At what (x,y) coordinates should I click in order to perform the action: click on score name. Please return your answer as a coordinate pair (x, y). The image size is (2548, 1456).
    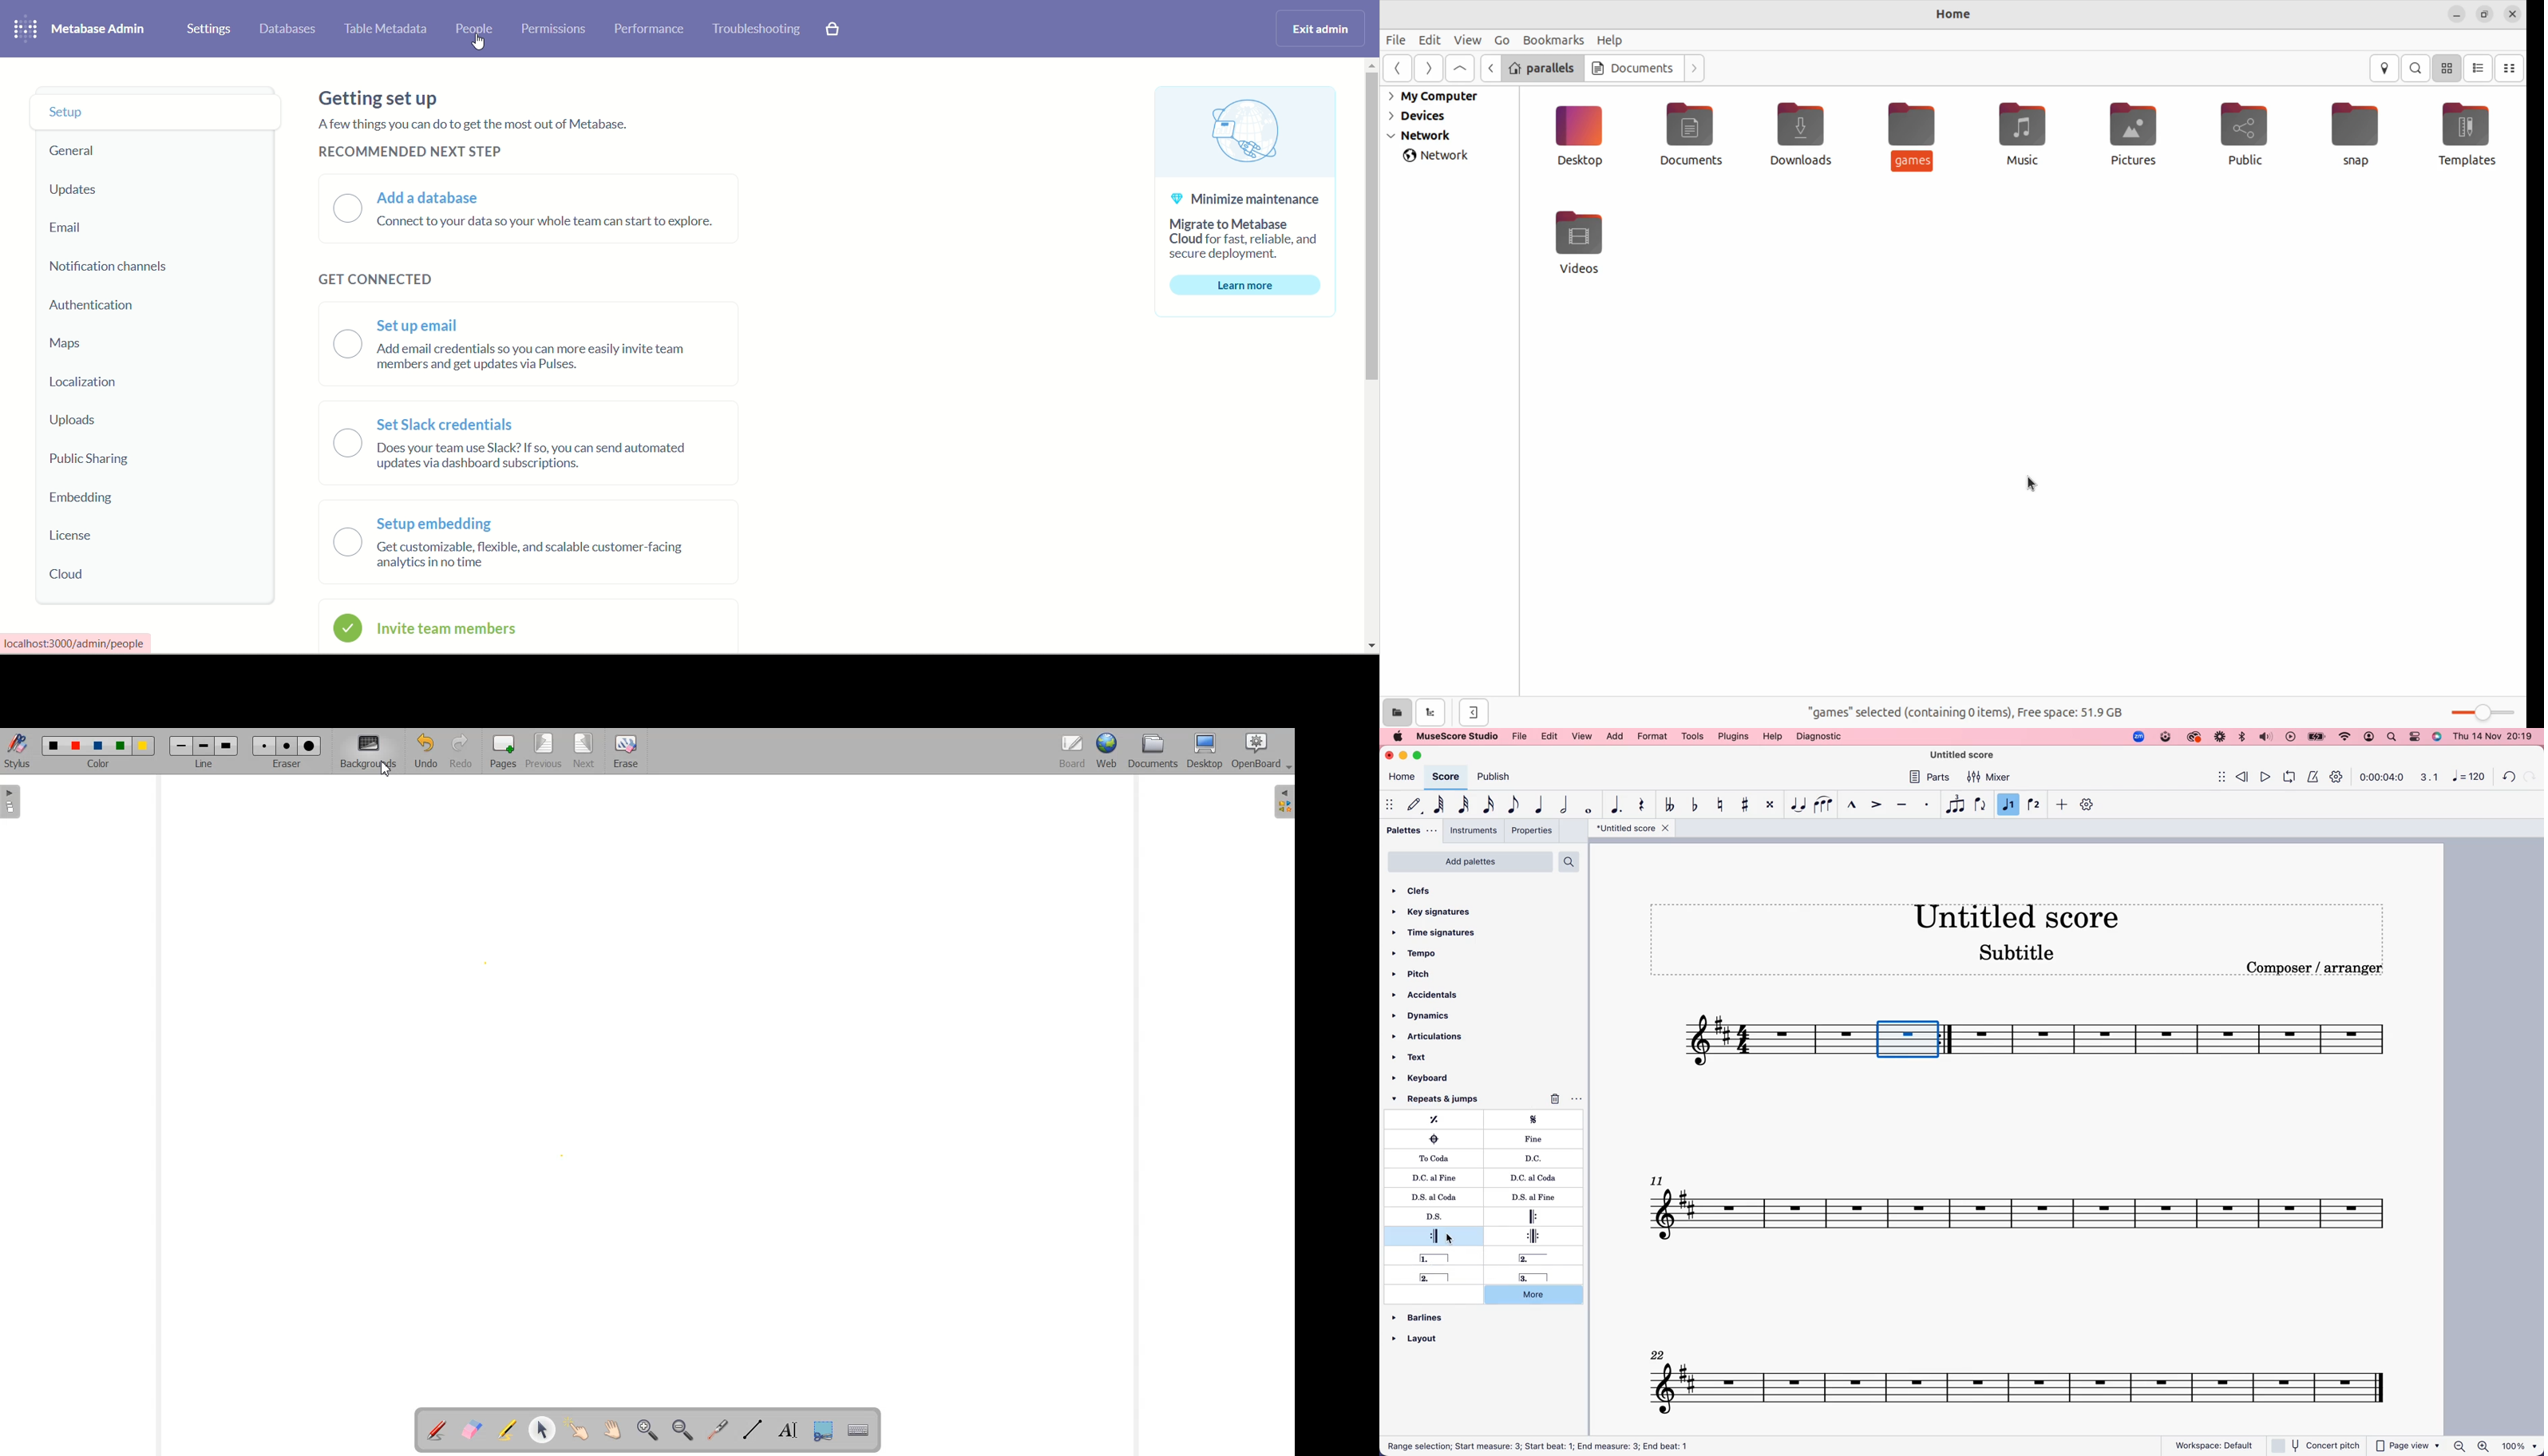
    Looking at the image, I should click on (2025, 915).